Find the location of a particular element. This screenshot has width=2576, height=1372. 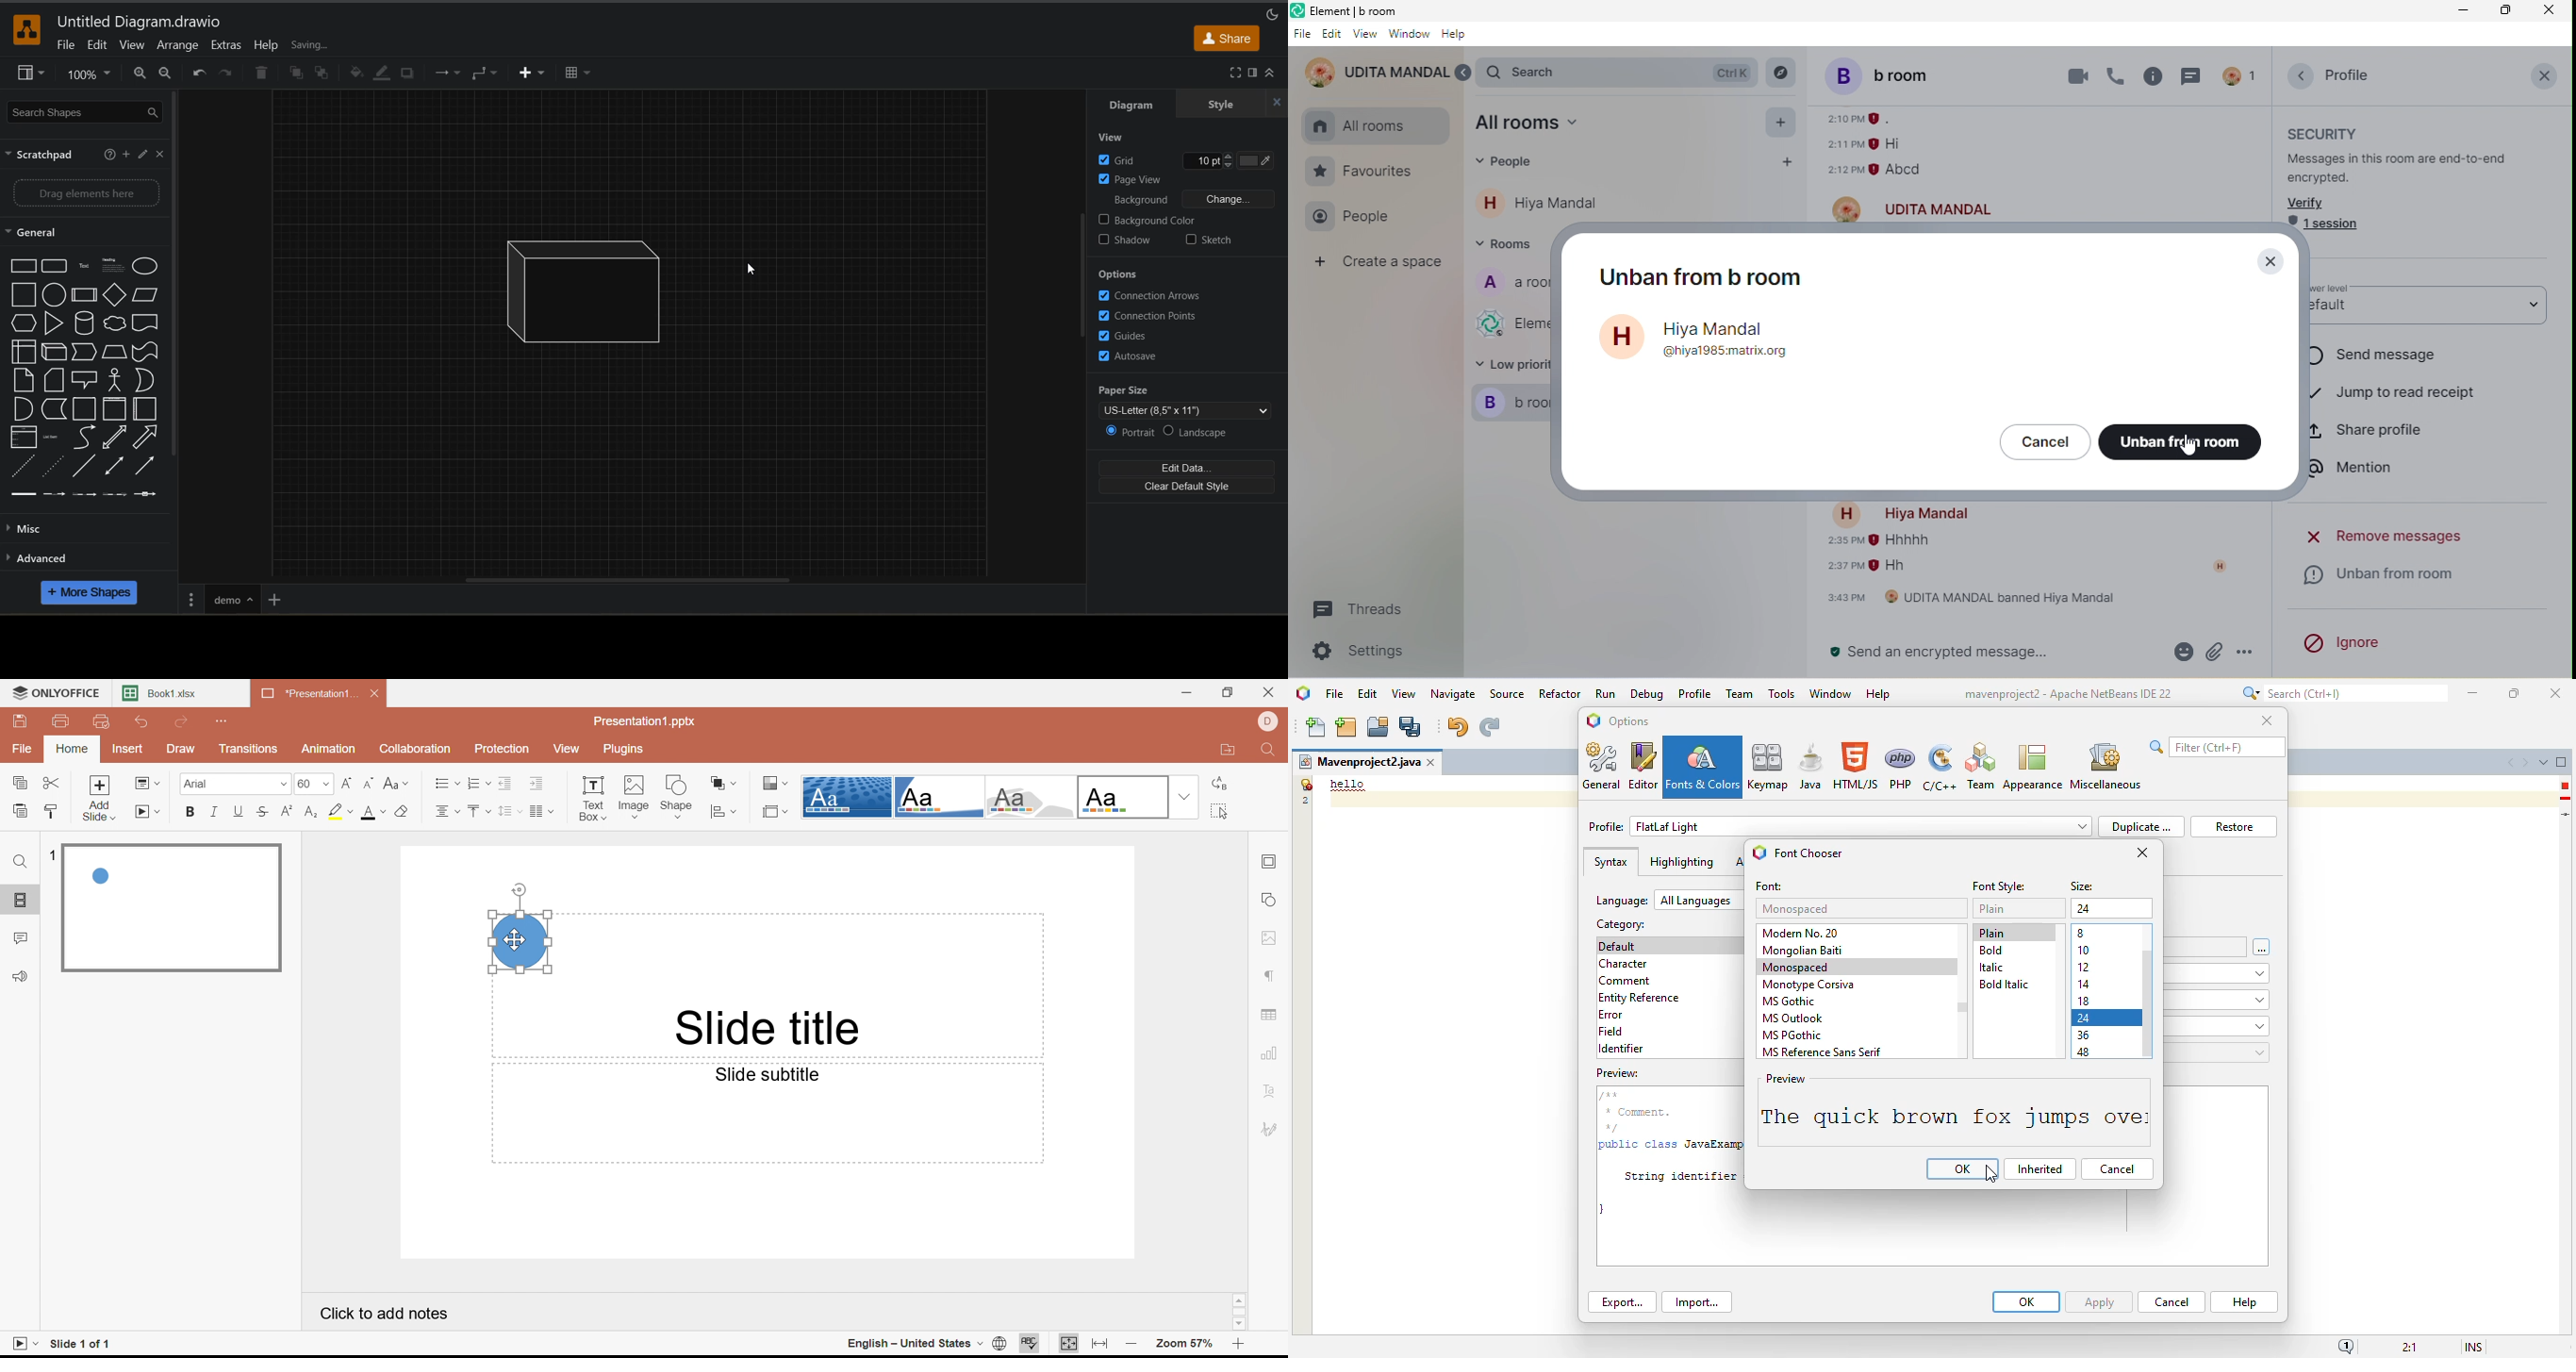

Change color theme is located at coordinates (775, 782).